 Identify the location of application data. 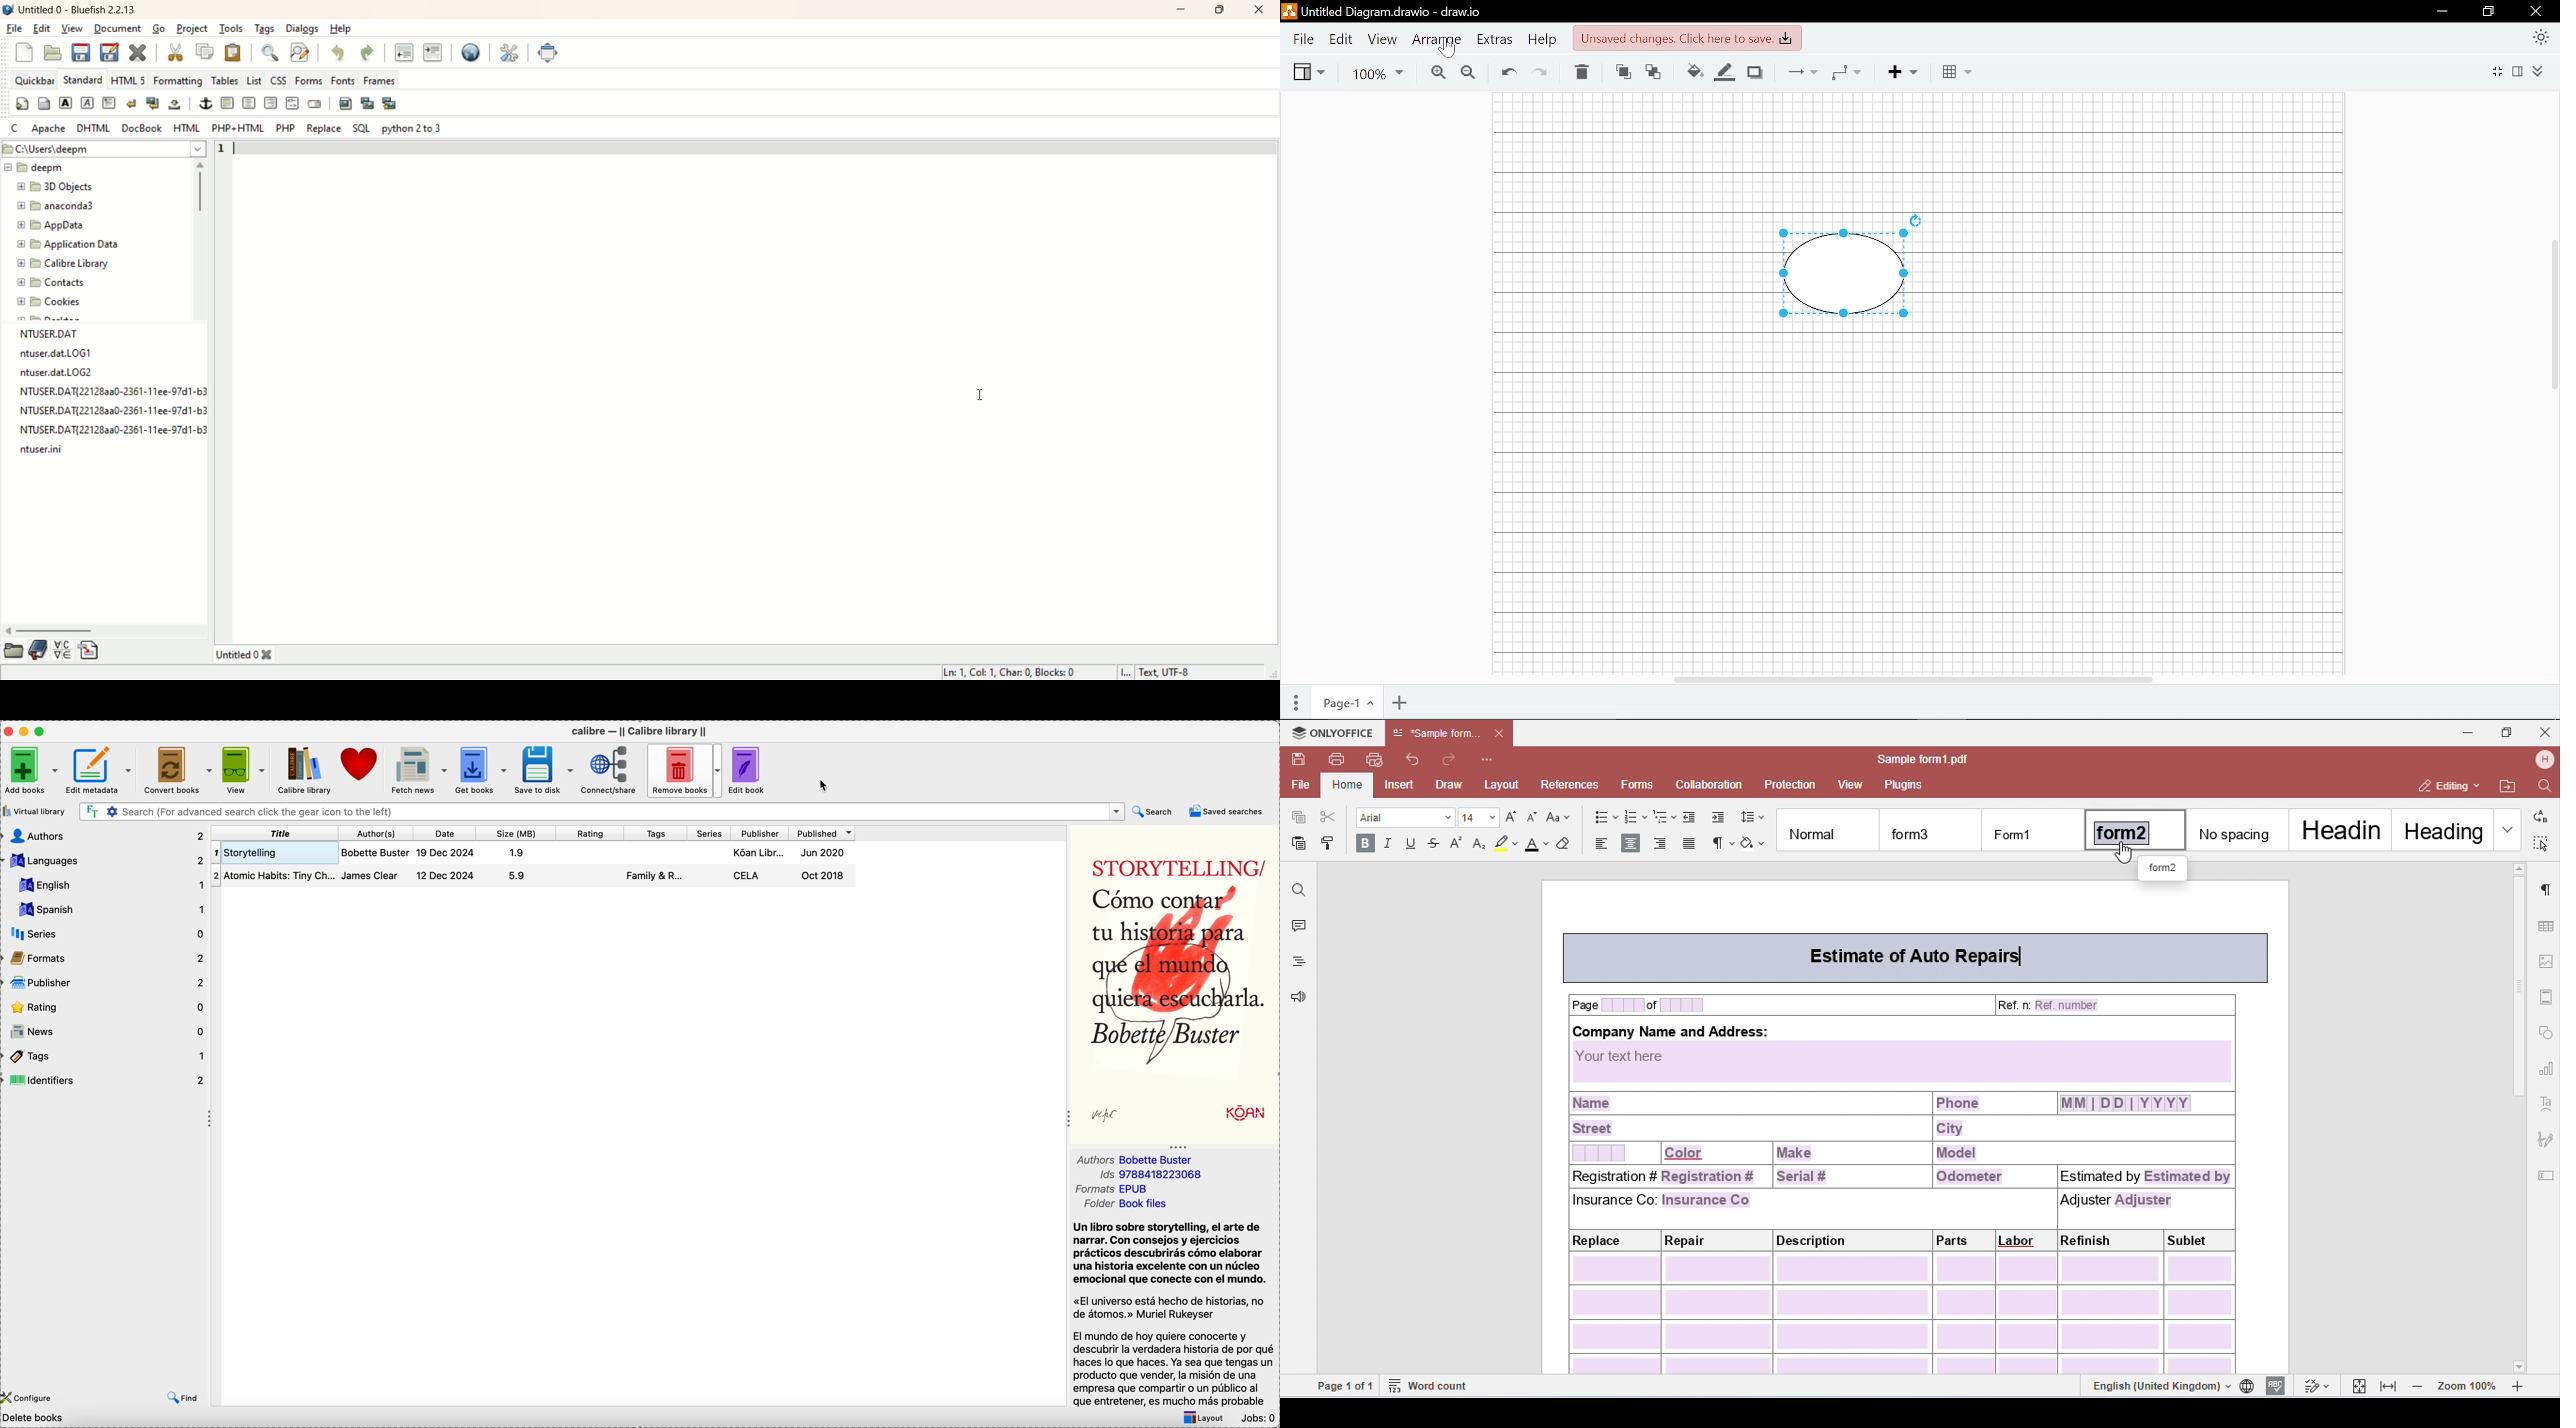
(68, 245).